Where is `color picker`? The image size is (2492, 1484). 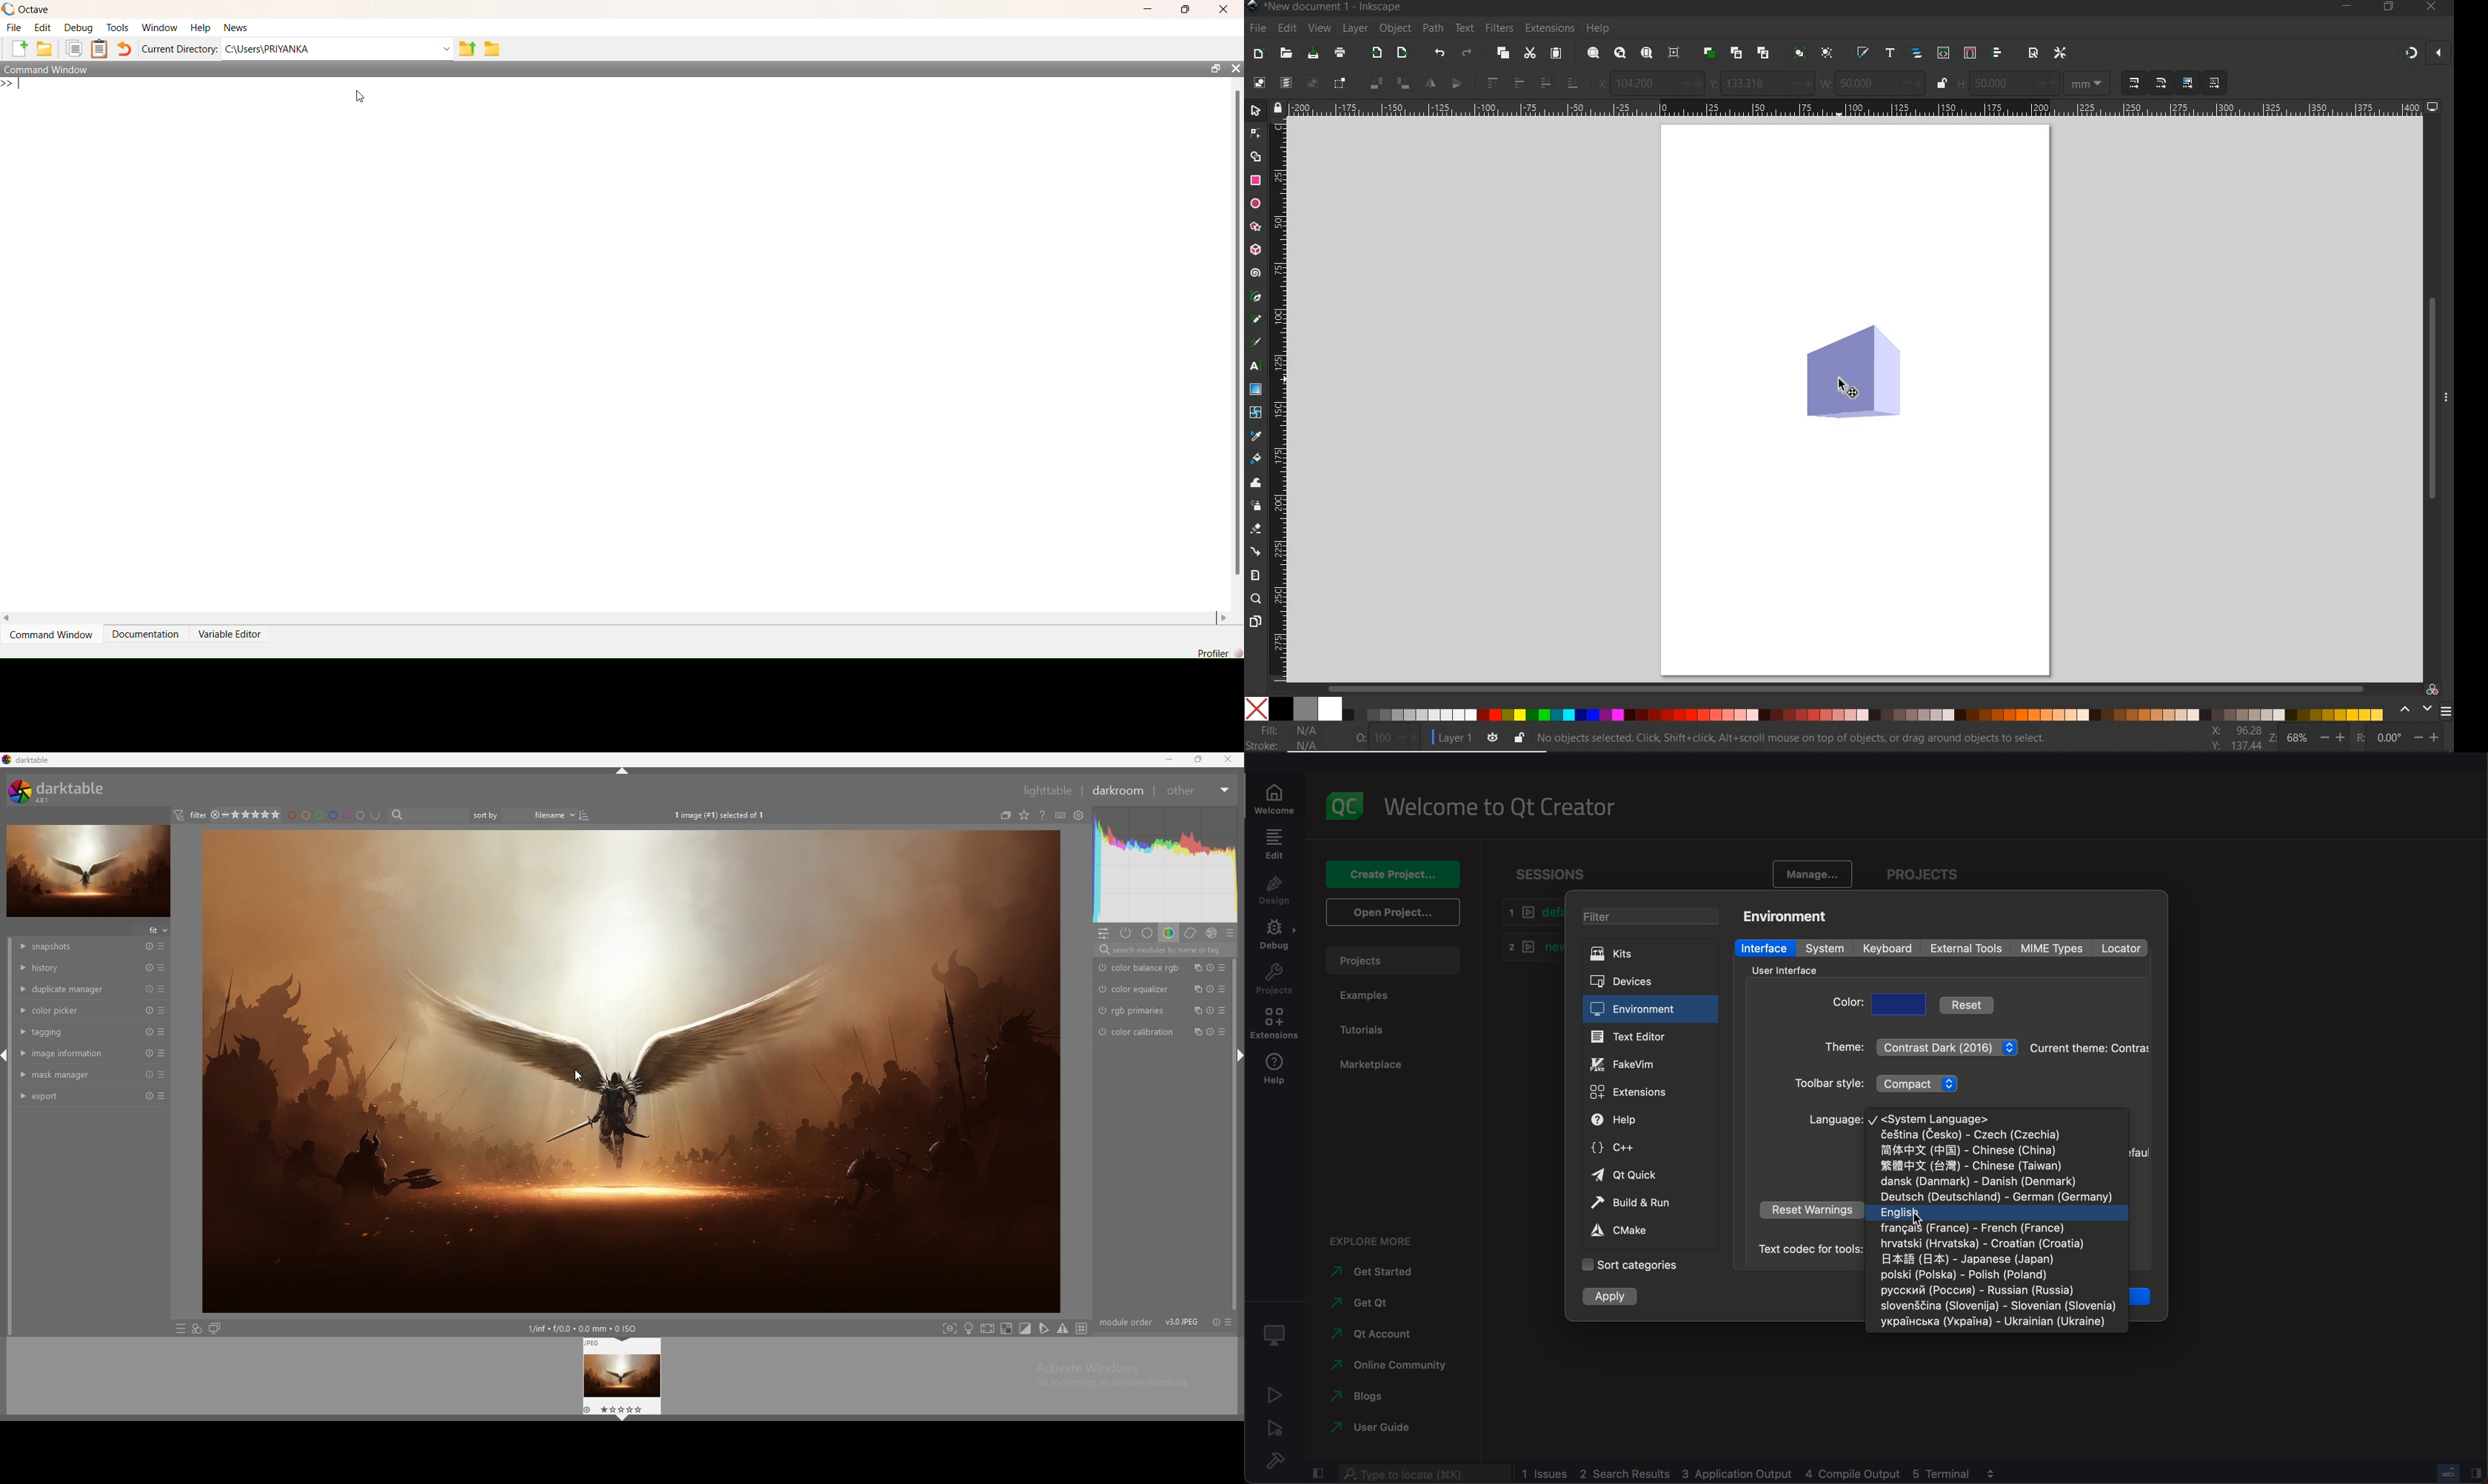 color picker is located at coordinates (73, 1011).